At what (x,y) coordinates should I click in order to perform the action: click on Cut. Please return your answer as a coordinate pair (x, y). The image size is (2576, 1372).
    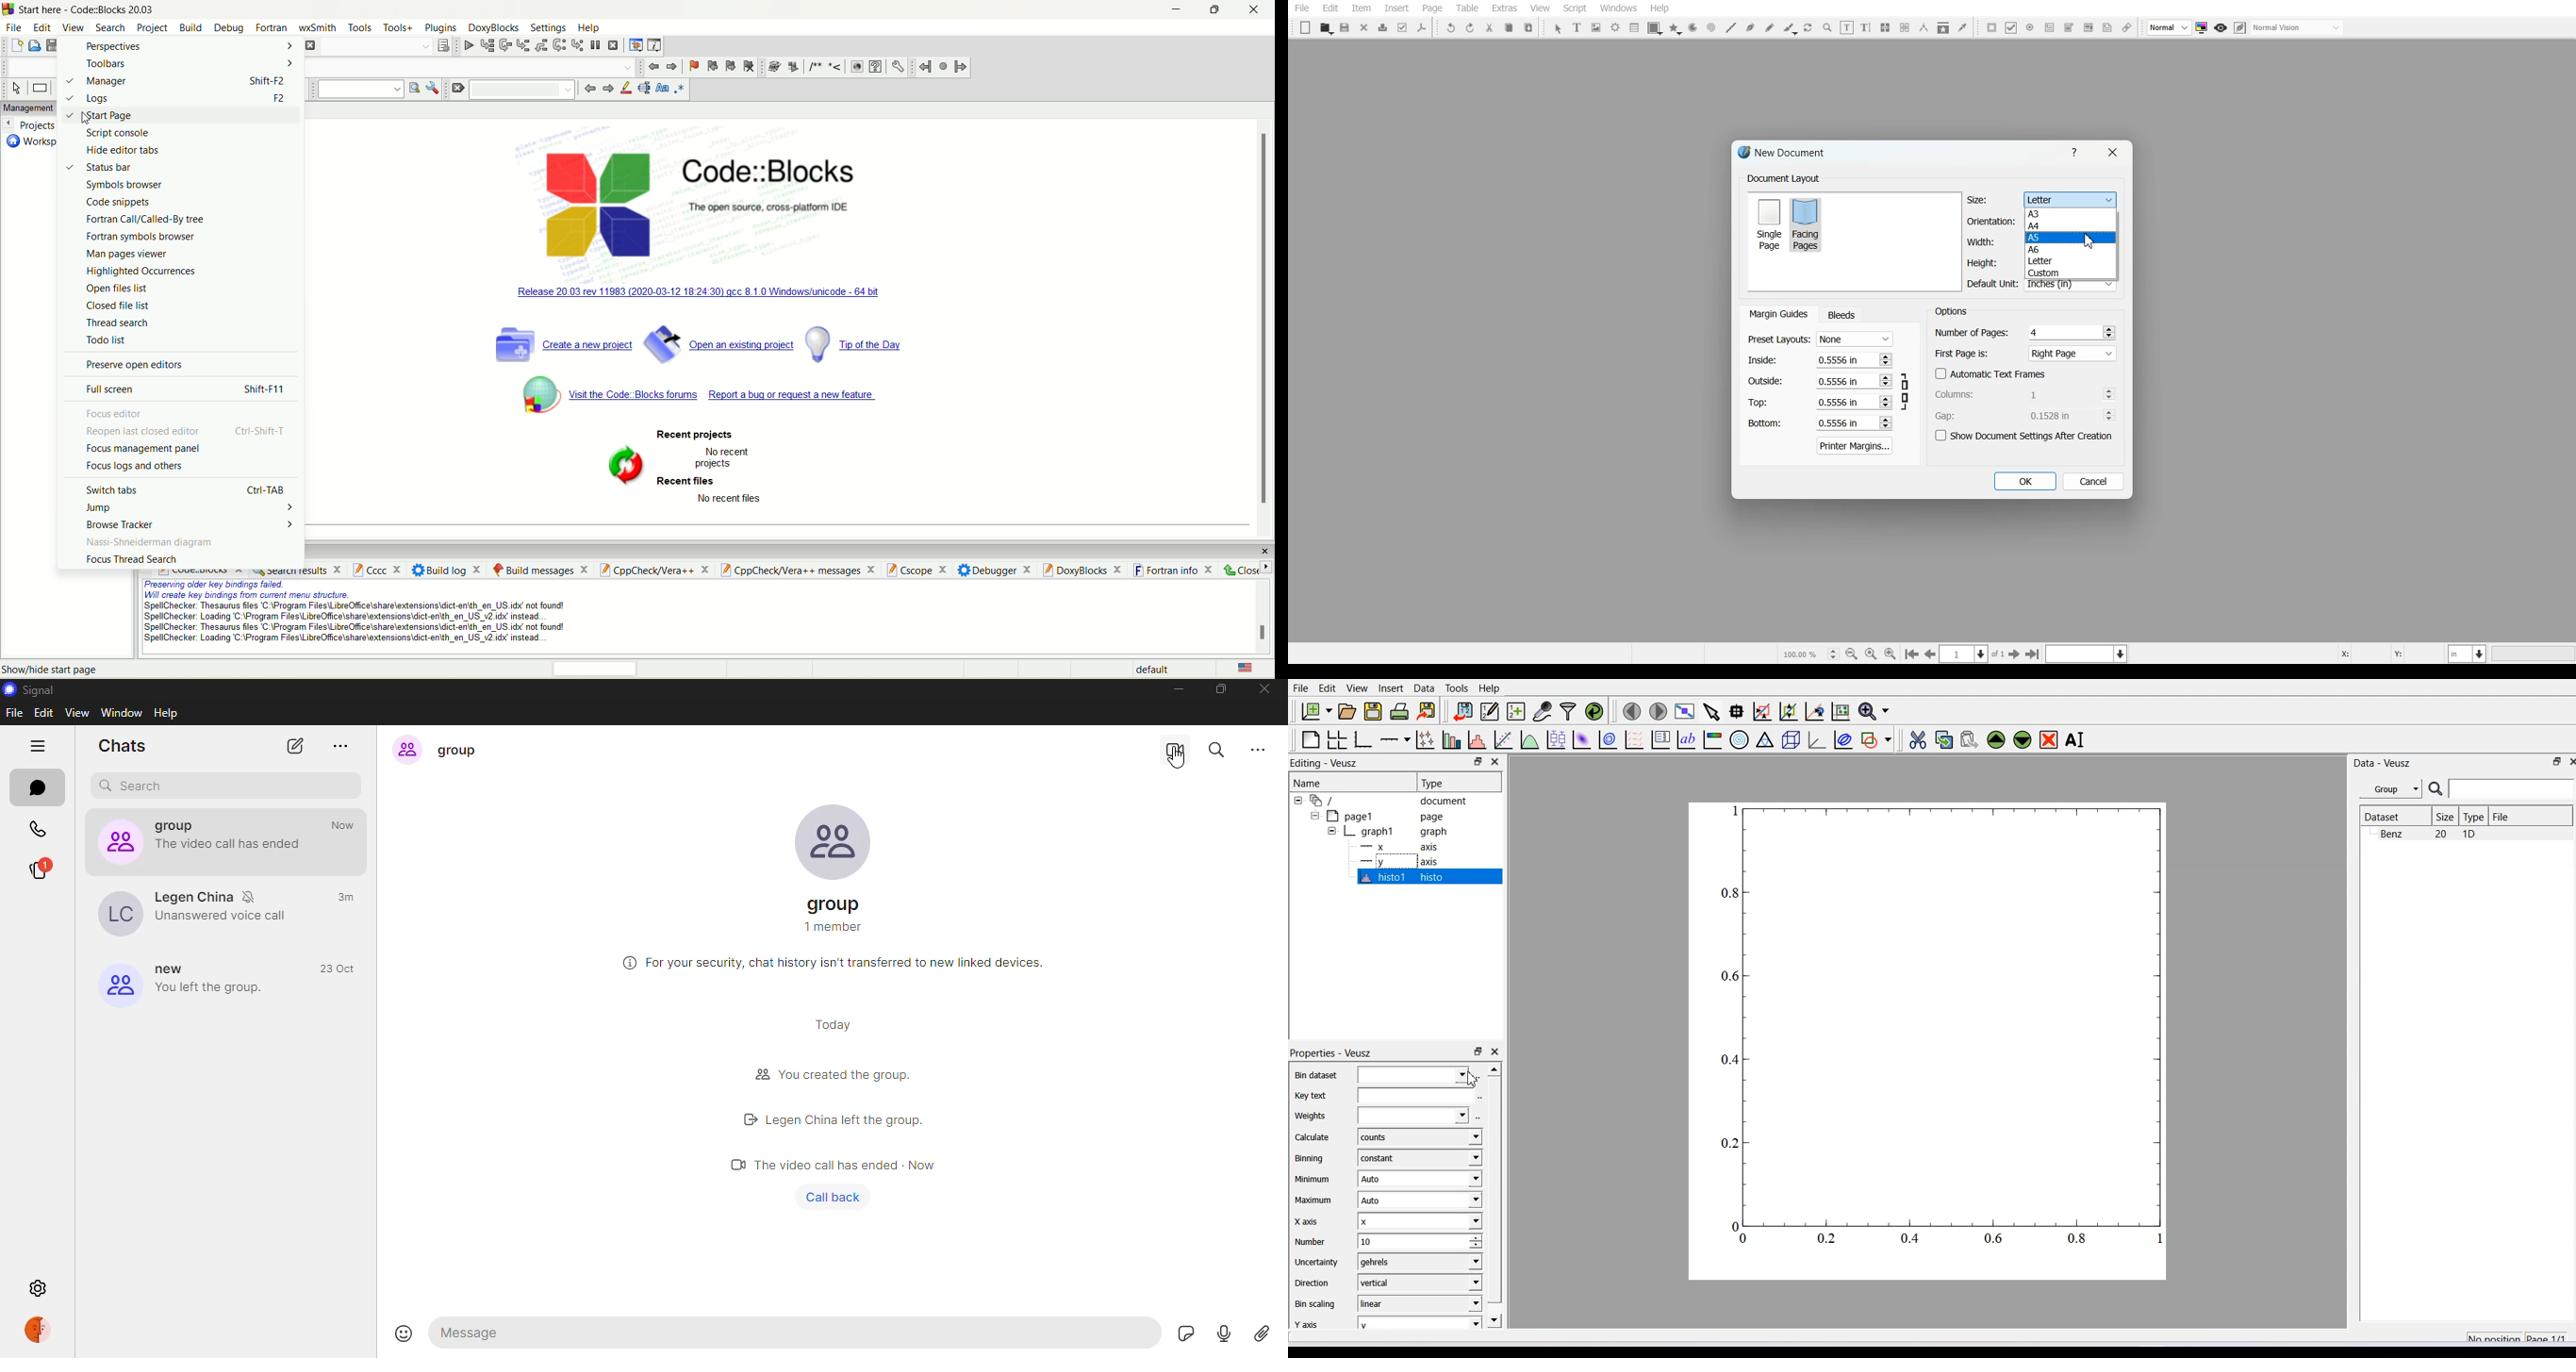
    Looking at the image, I should click on (1489, 28).